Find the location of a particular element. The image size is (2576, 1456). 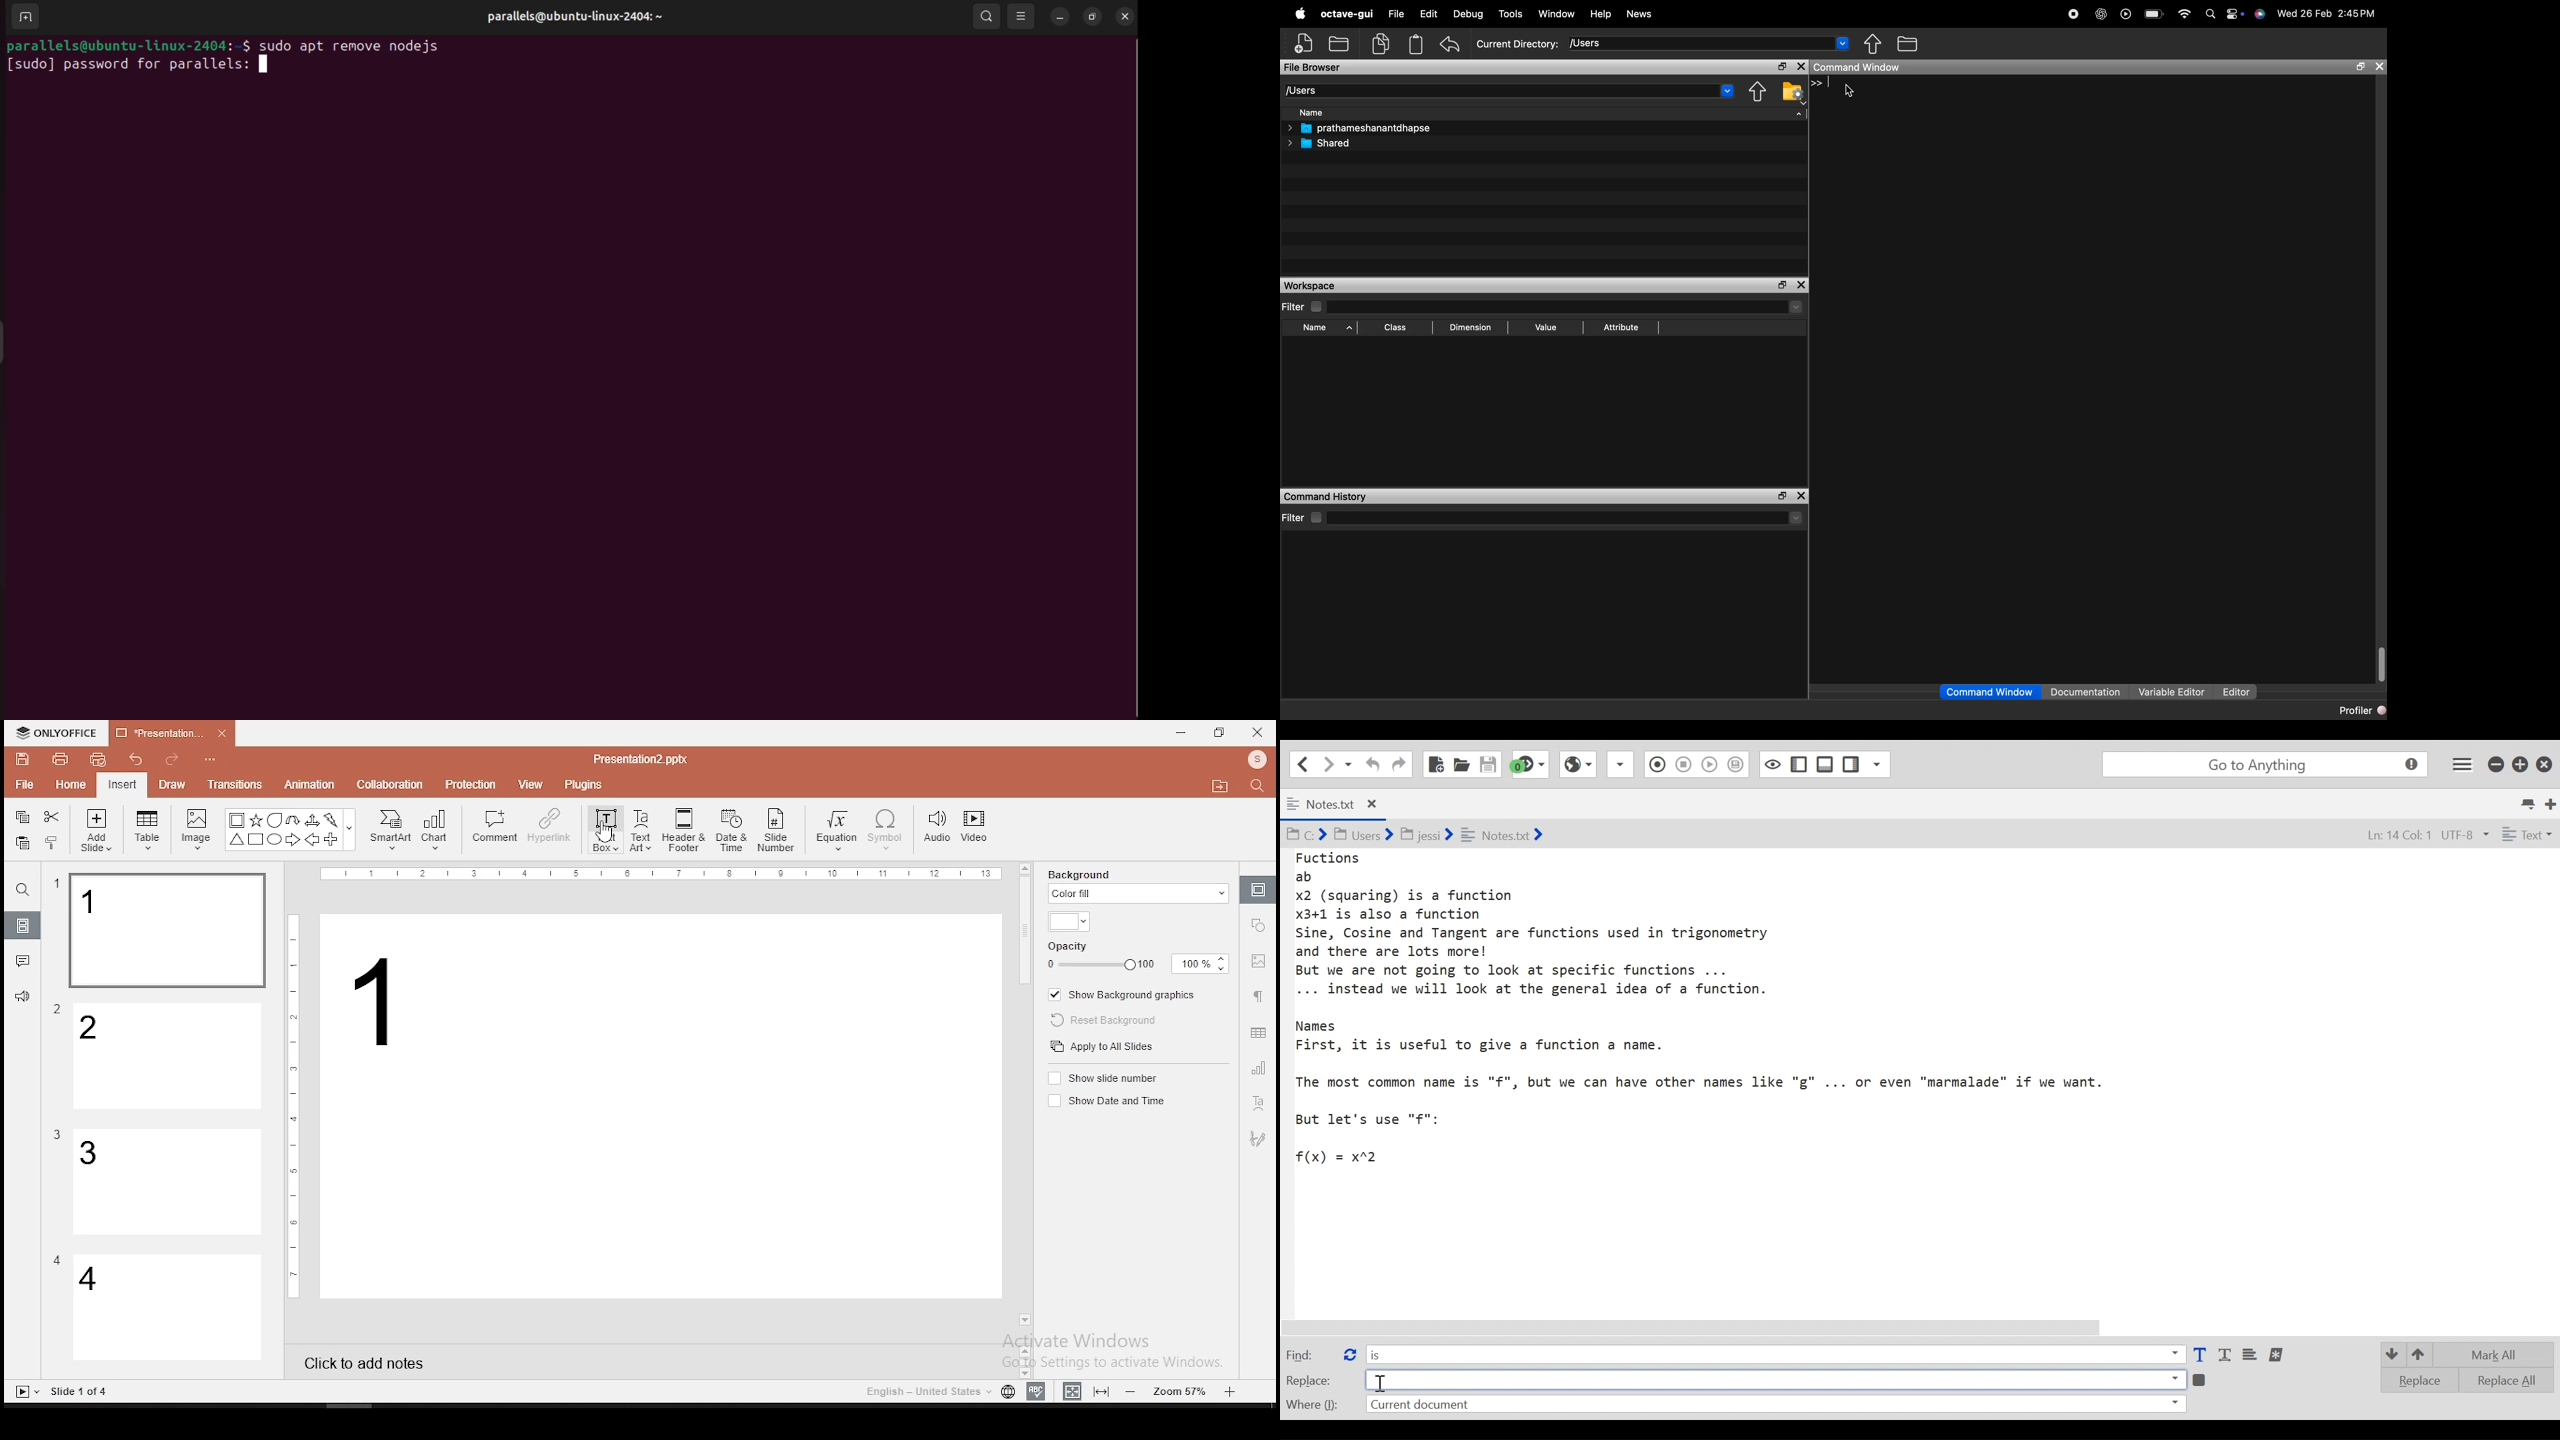

Stop Recording Macro is located at coordinates (1655, 766).